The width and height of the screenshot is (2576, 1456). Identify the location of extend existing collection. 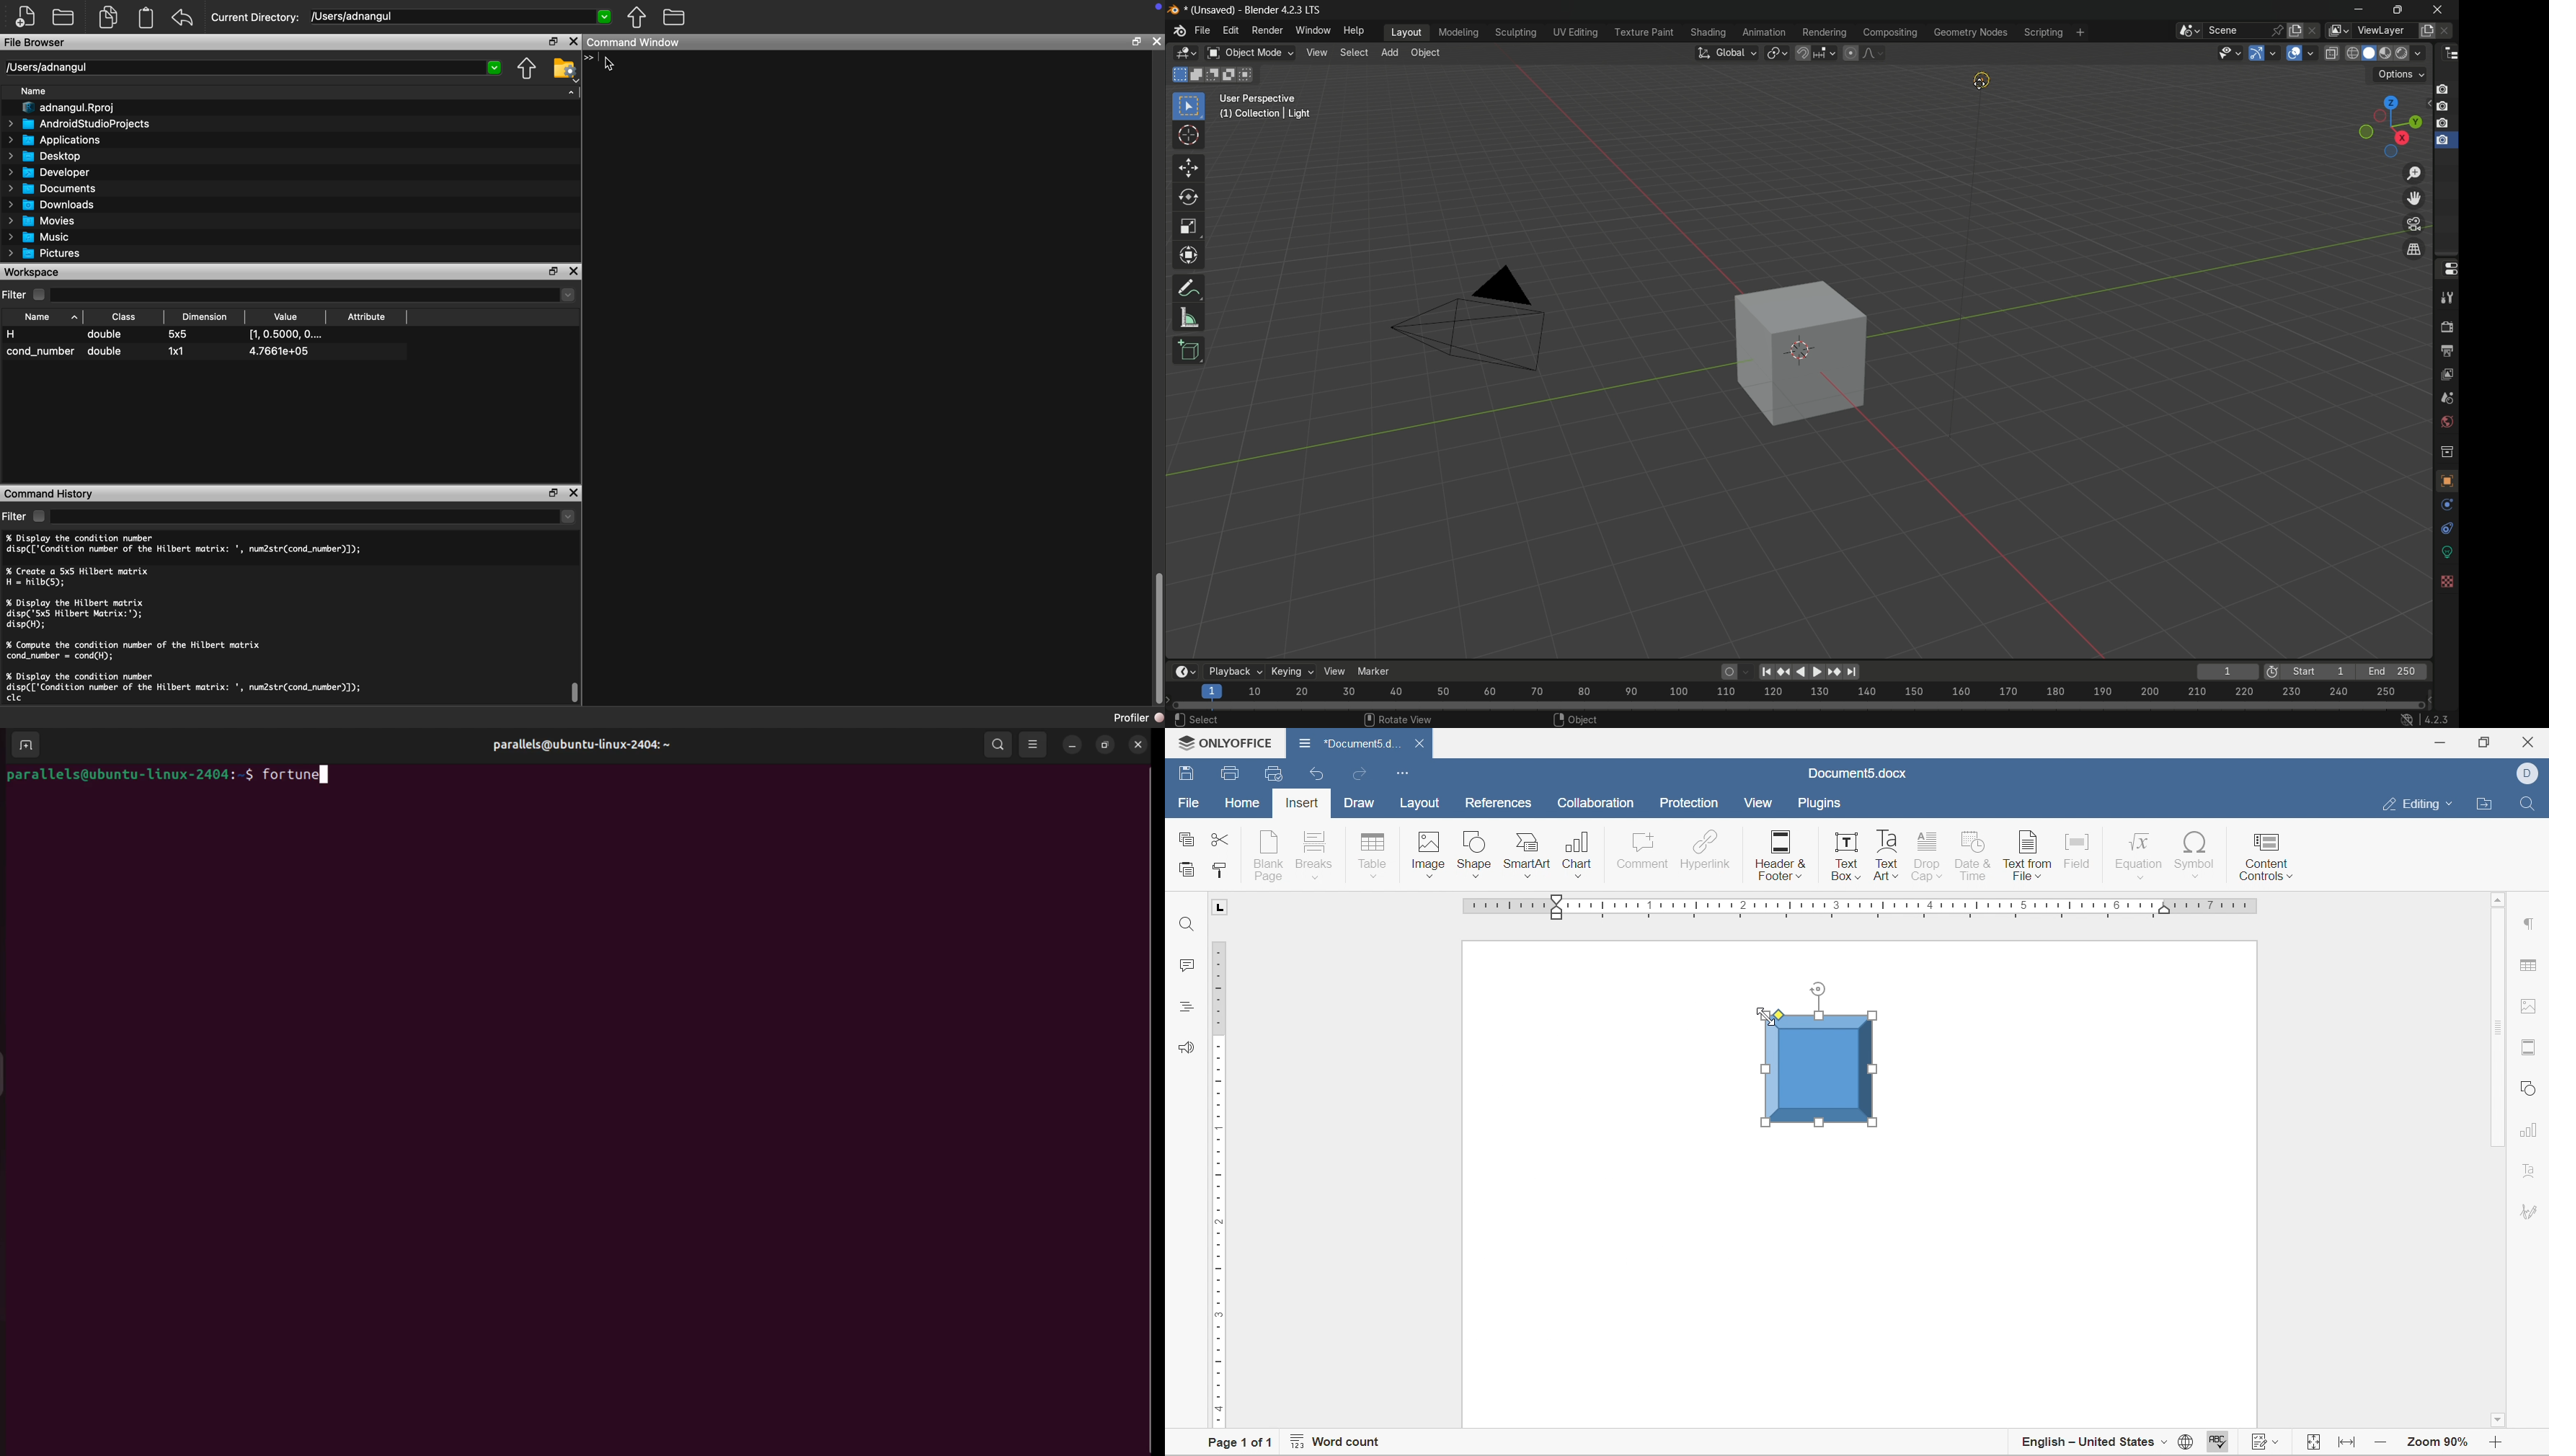
(1199, 74).